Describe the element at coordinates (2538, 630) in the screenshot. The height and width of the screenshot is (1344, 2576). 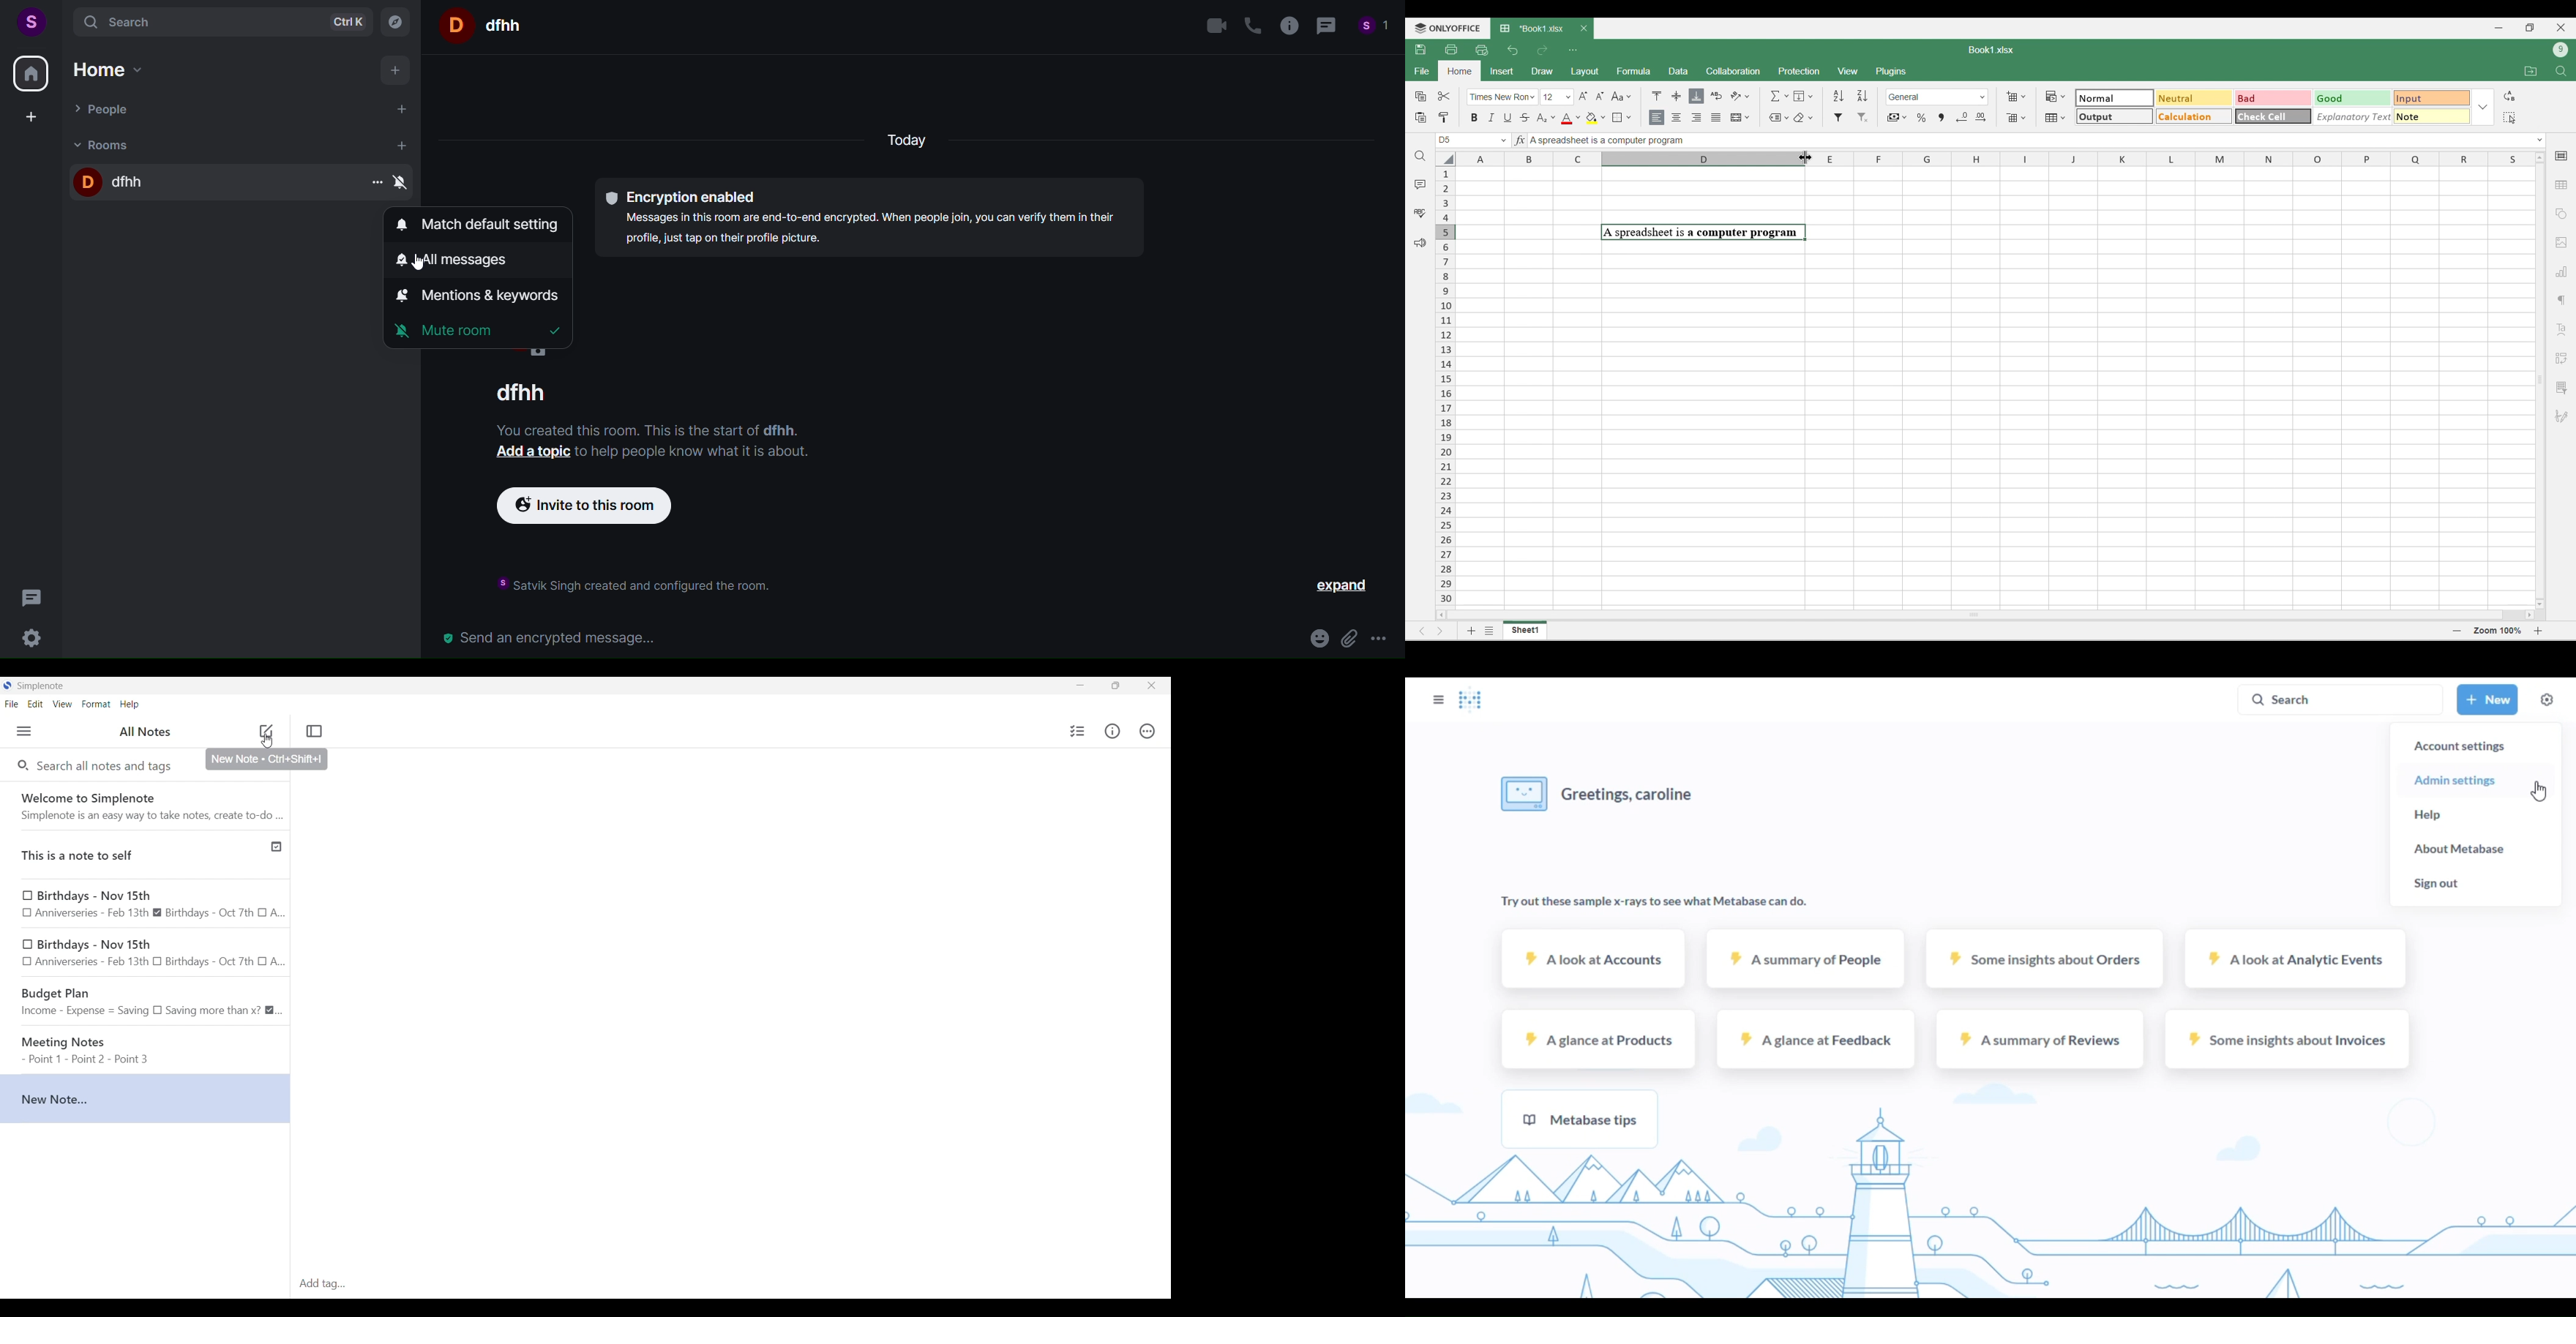
I see `Zoom in` at that location.